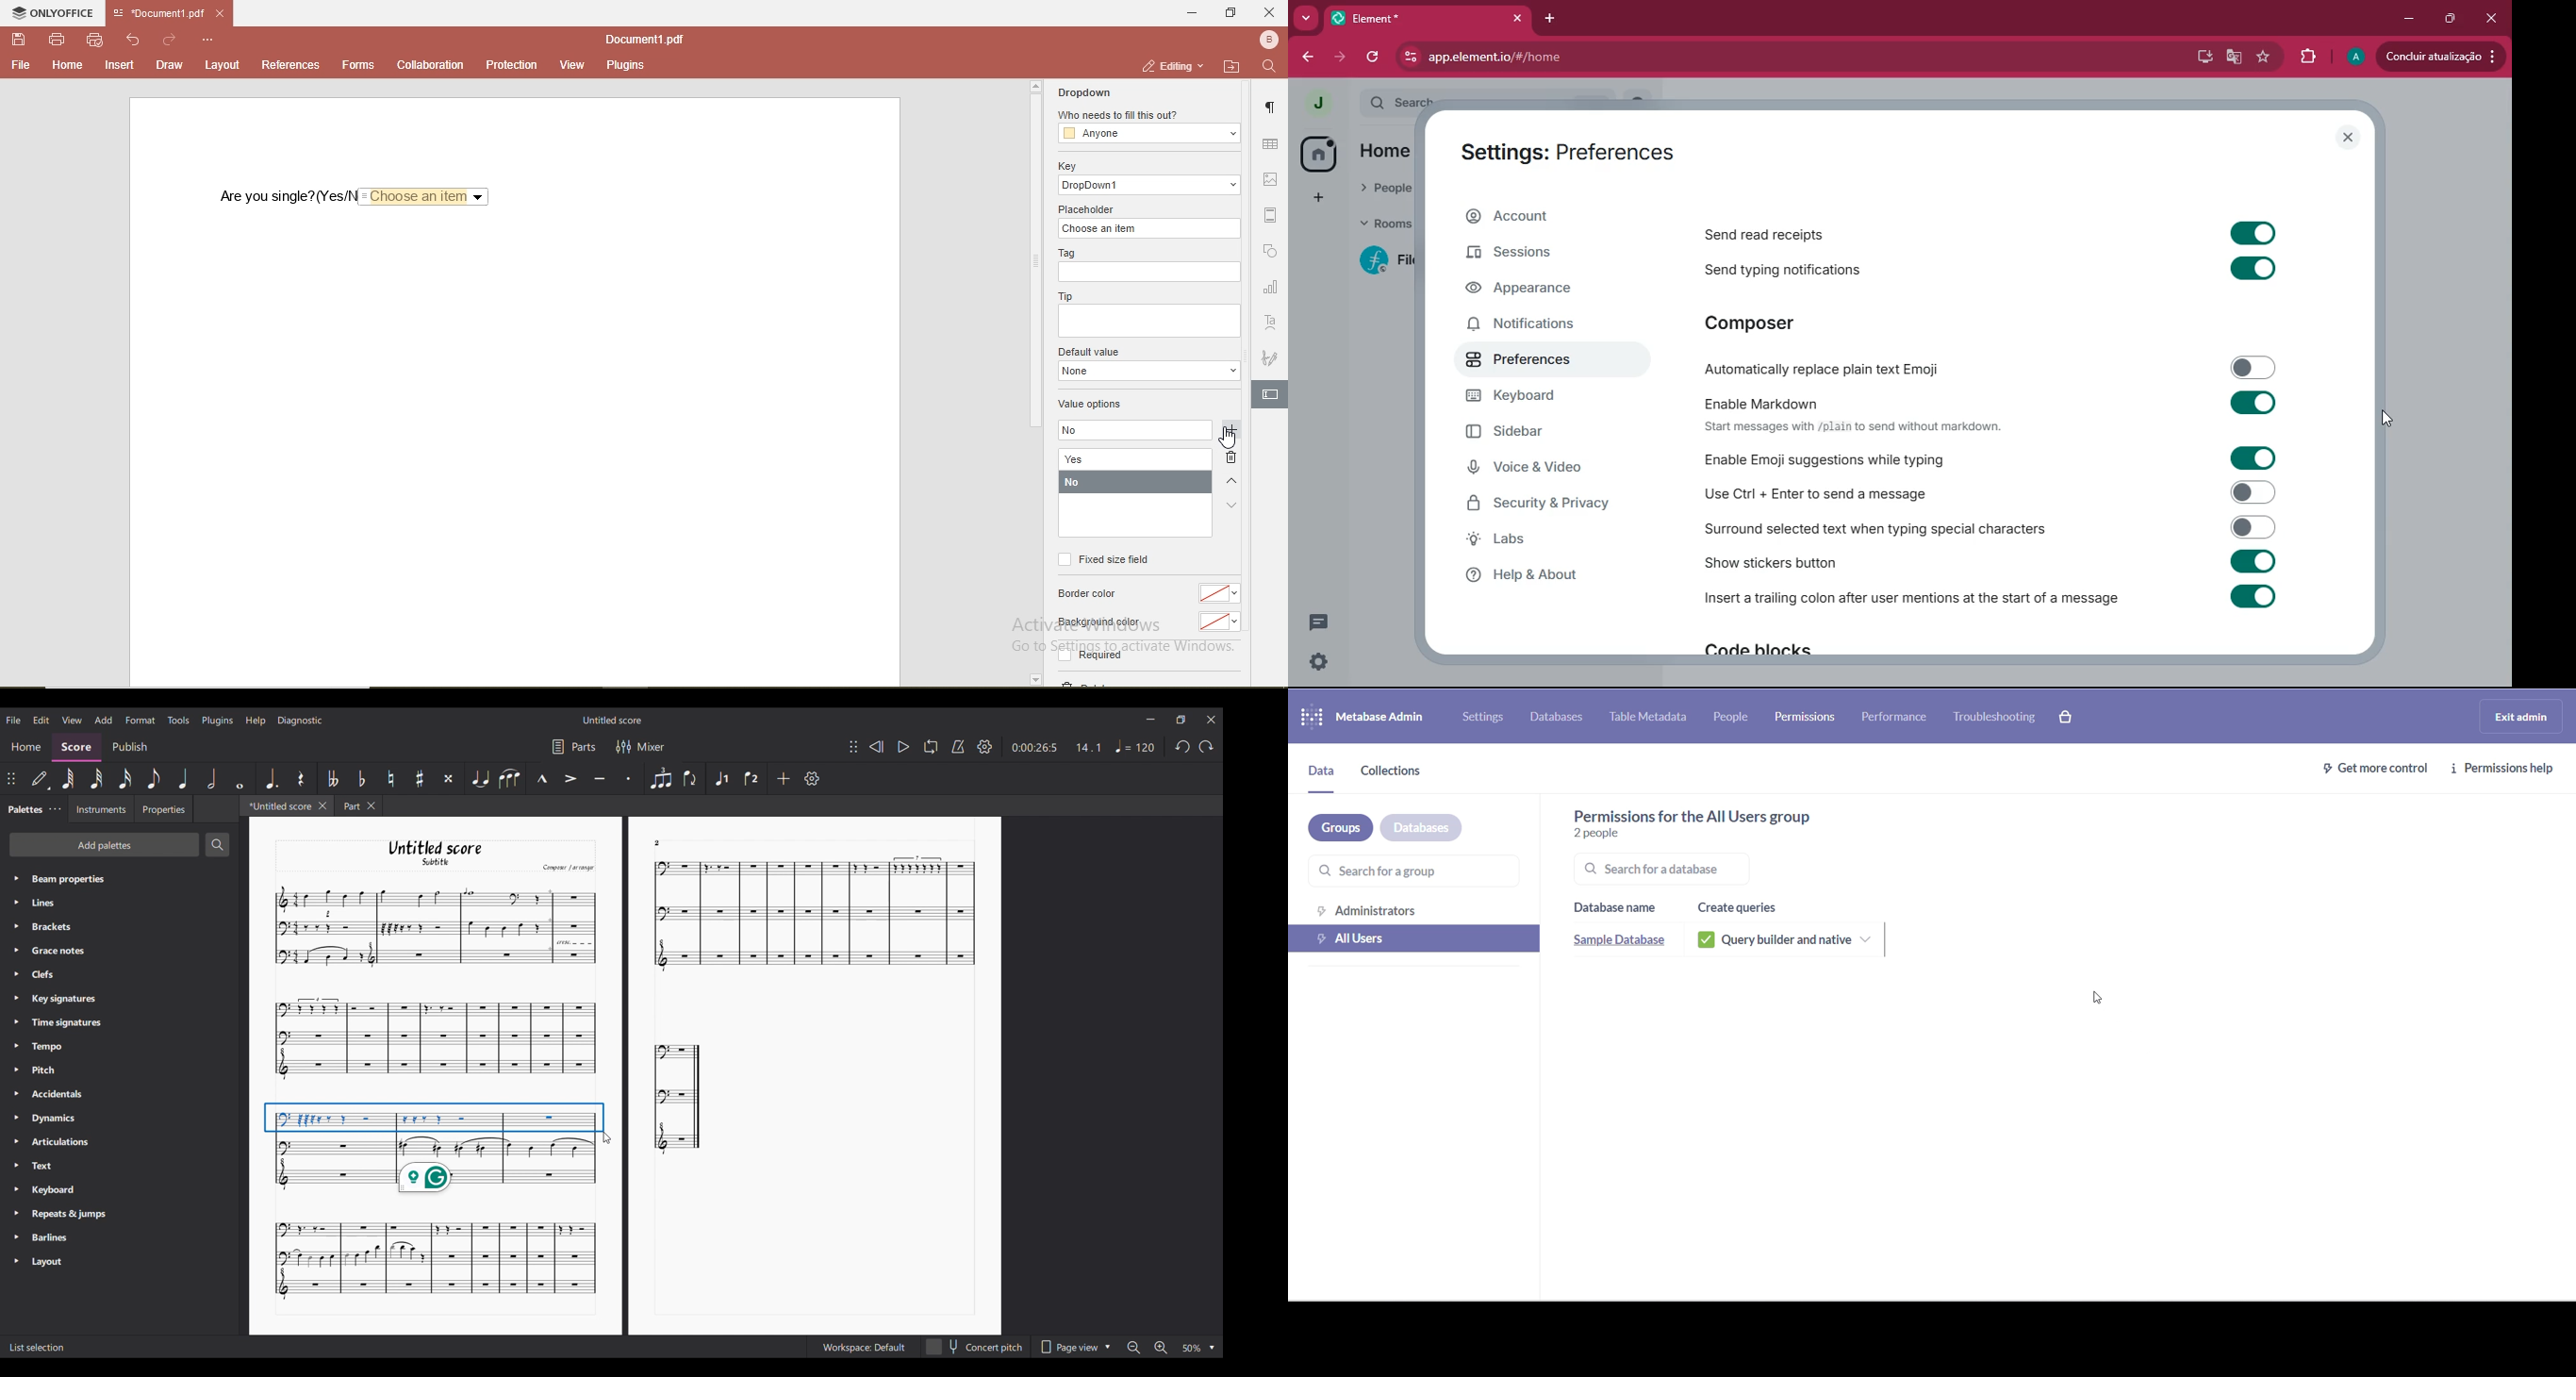  Describe the element at coordinates (42, 1047) in the screenshot. I see `> Tempo` at that location.